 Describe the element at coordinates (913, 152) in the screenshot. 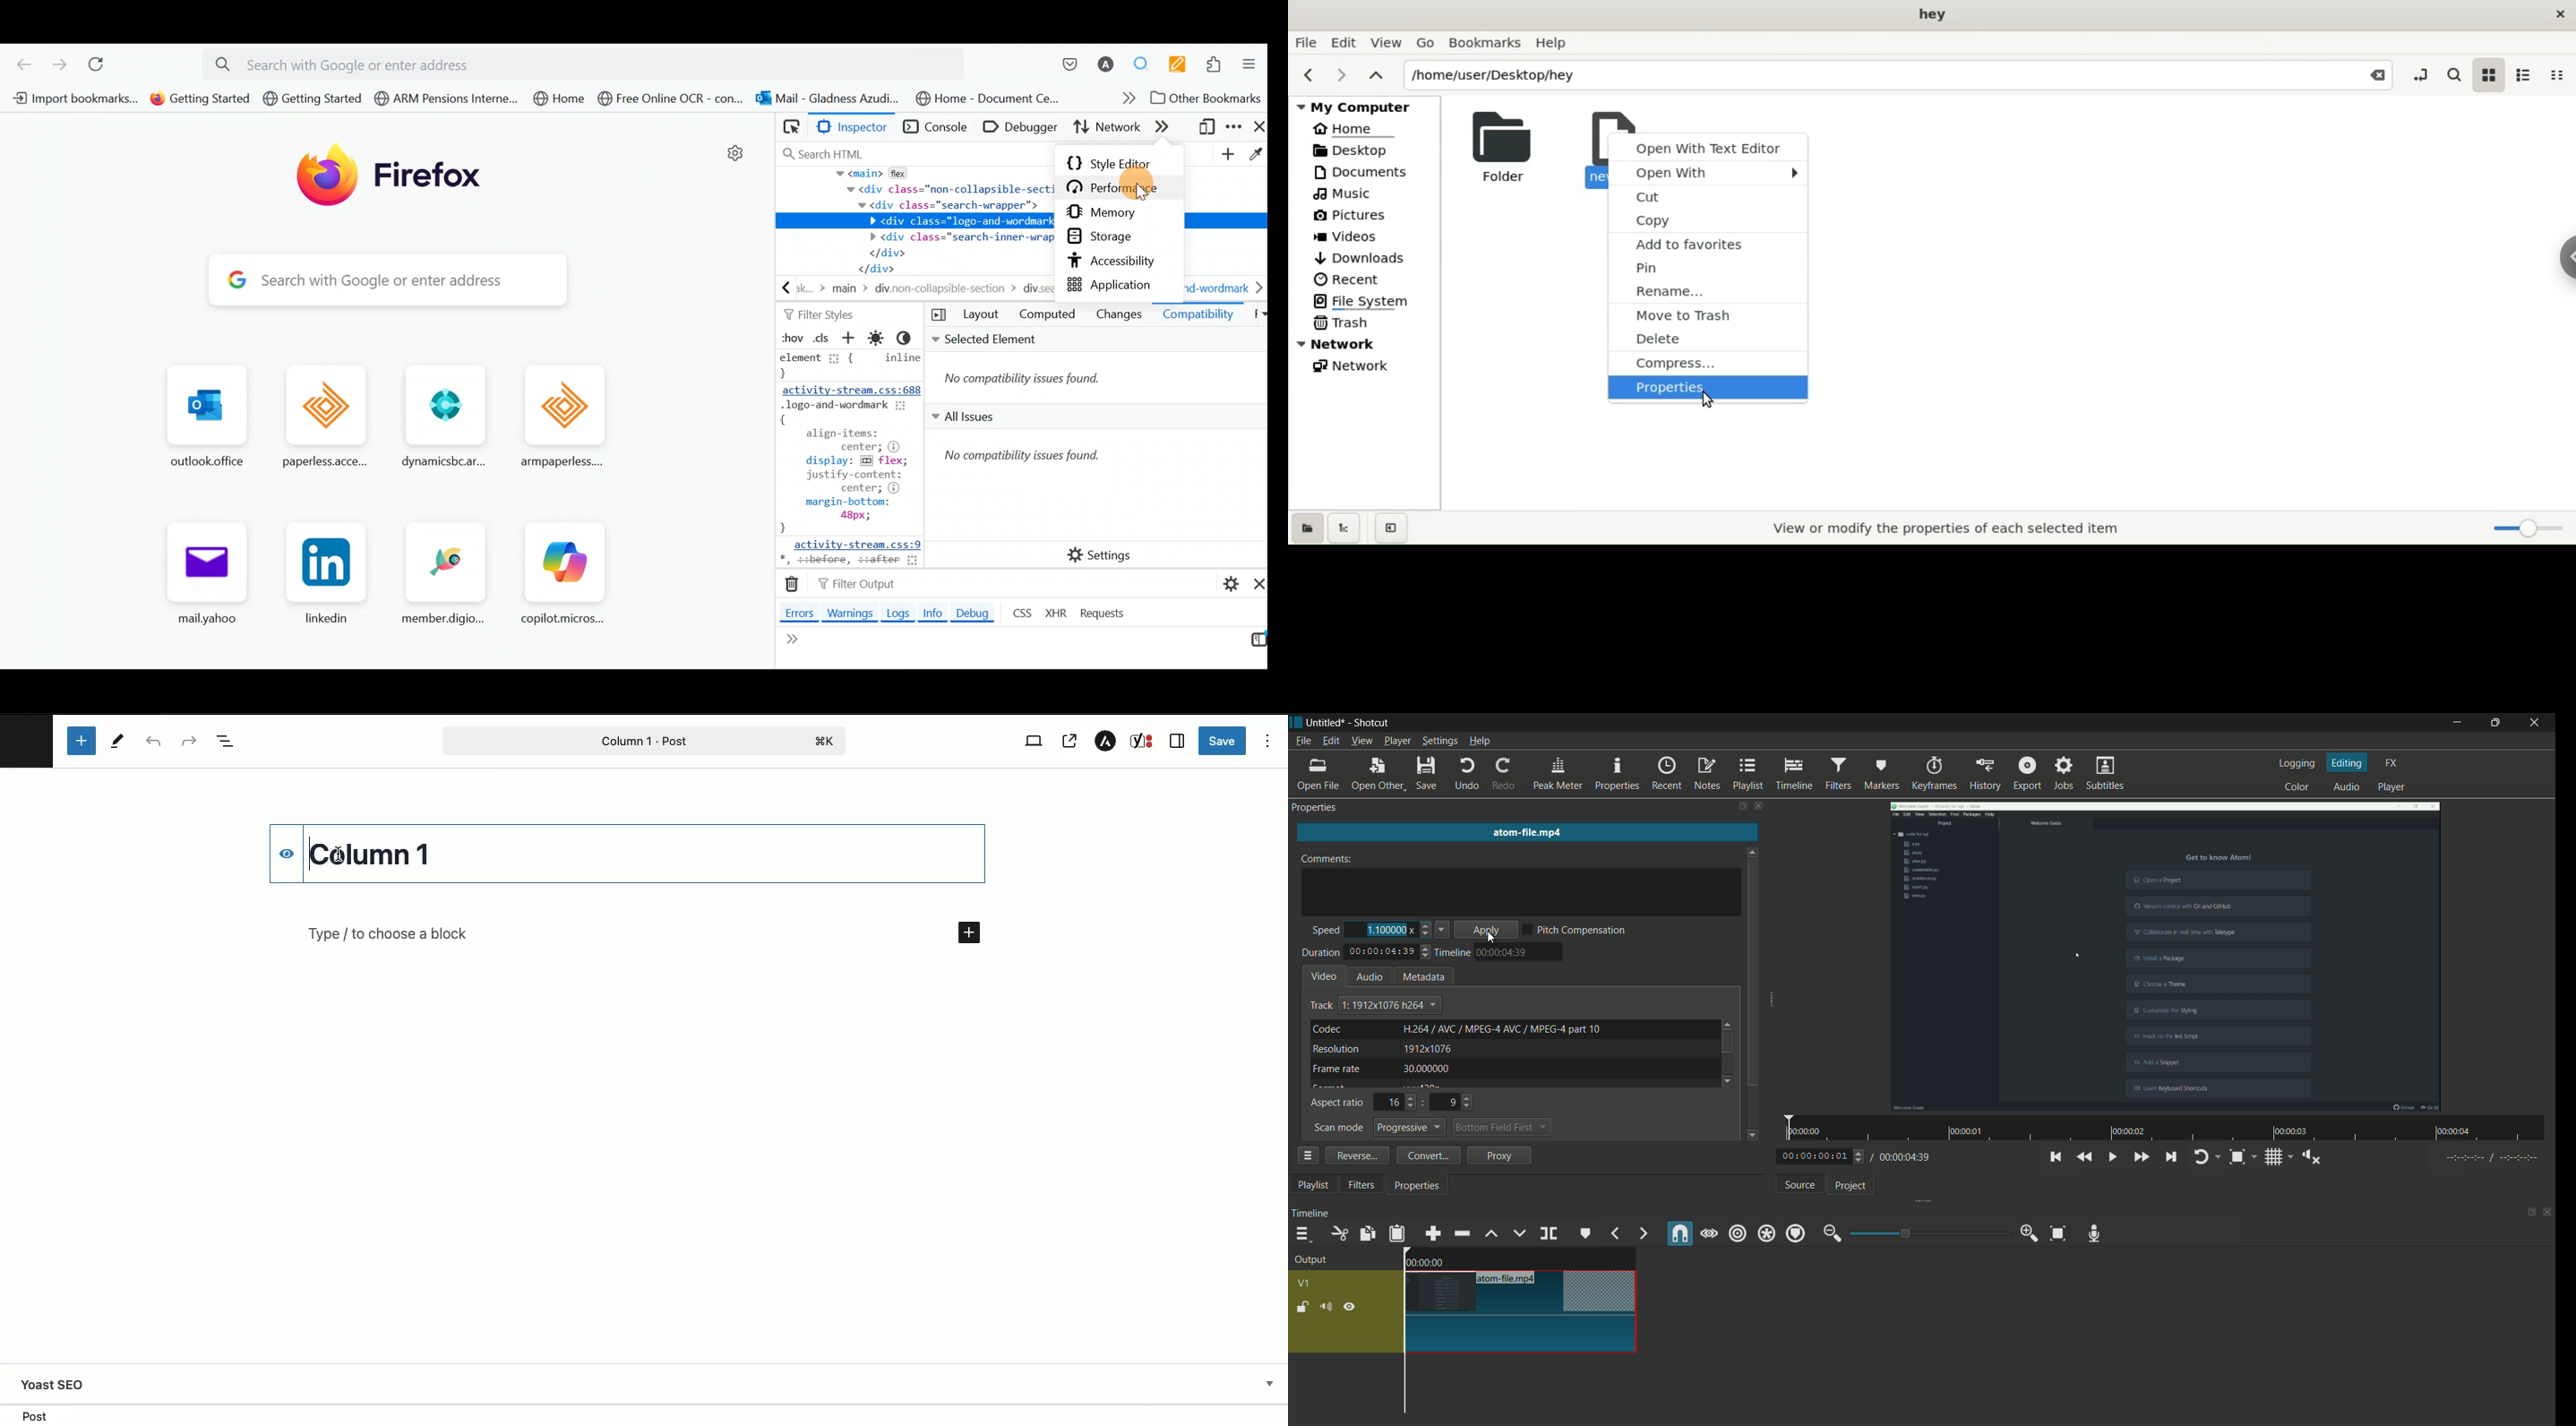

I see `Search bar` at that location.